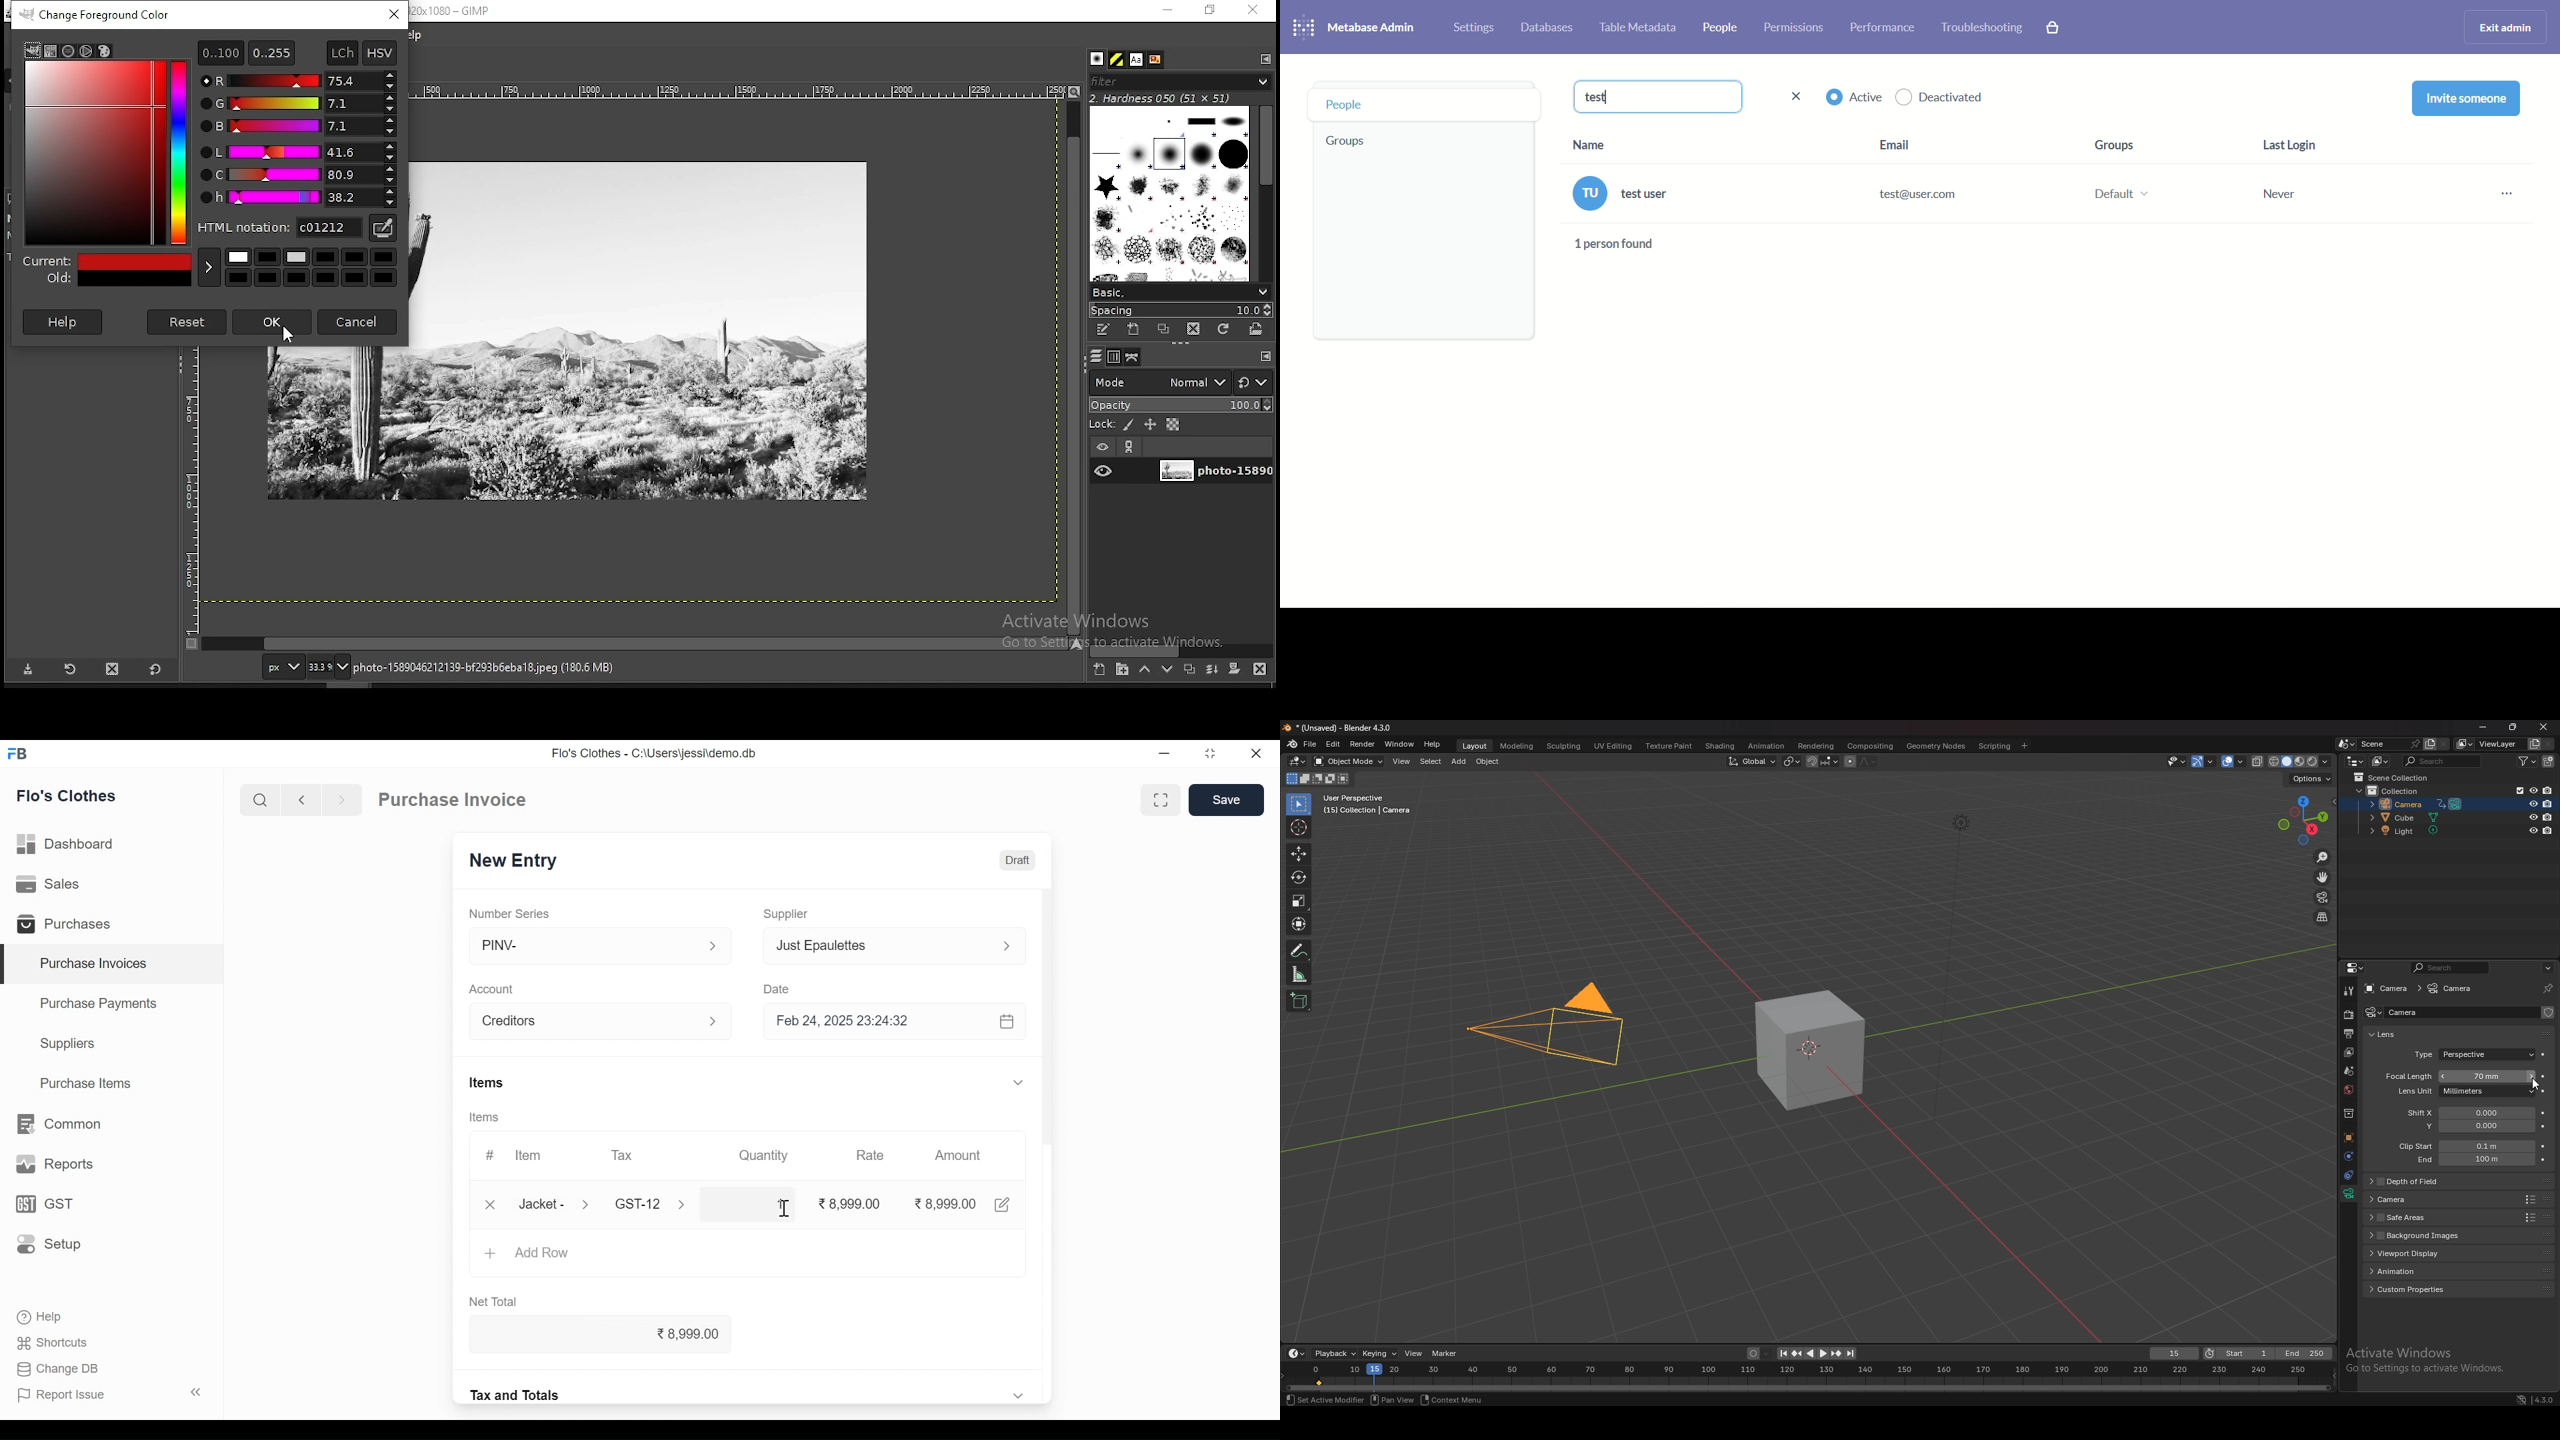 The height and width of the screenshot is (1456, 2576). Describe the element at coordinates (45, 1245) in the screenshot. I see `Setup` at that location.